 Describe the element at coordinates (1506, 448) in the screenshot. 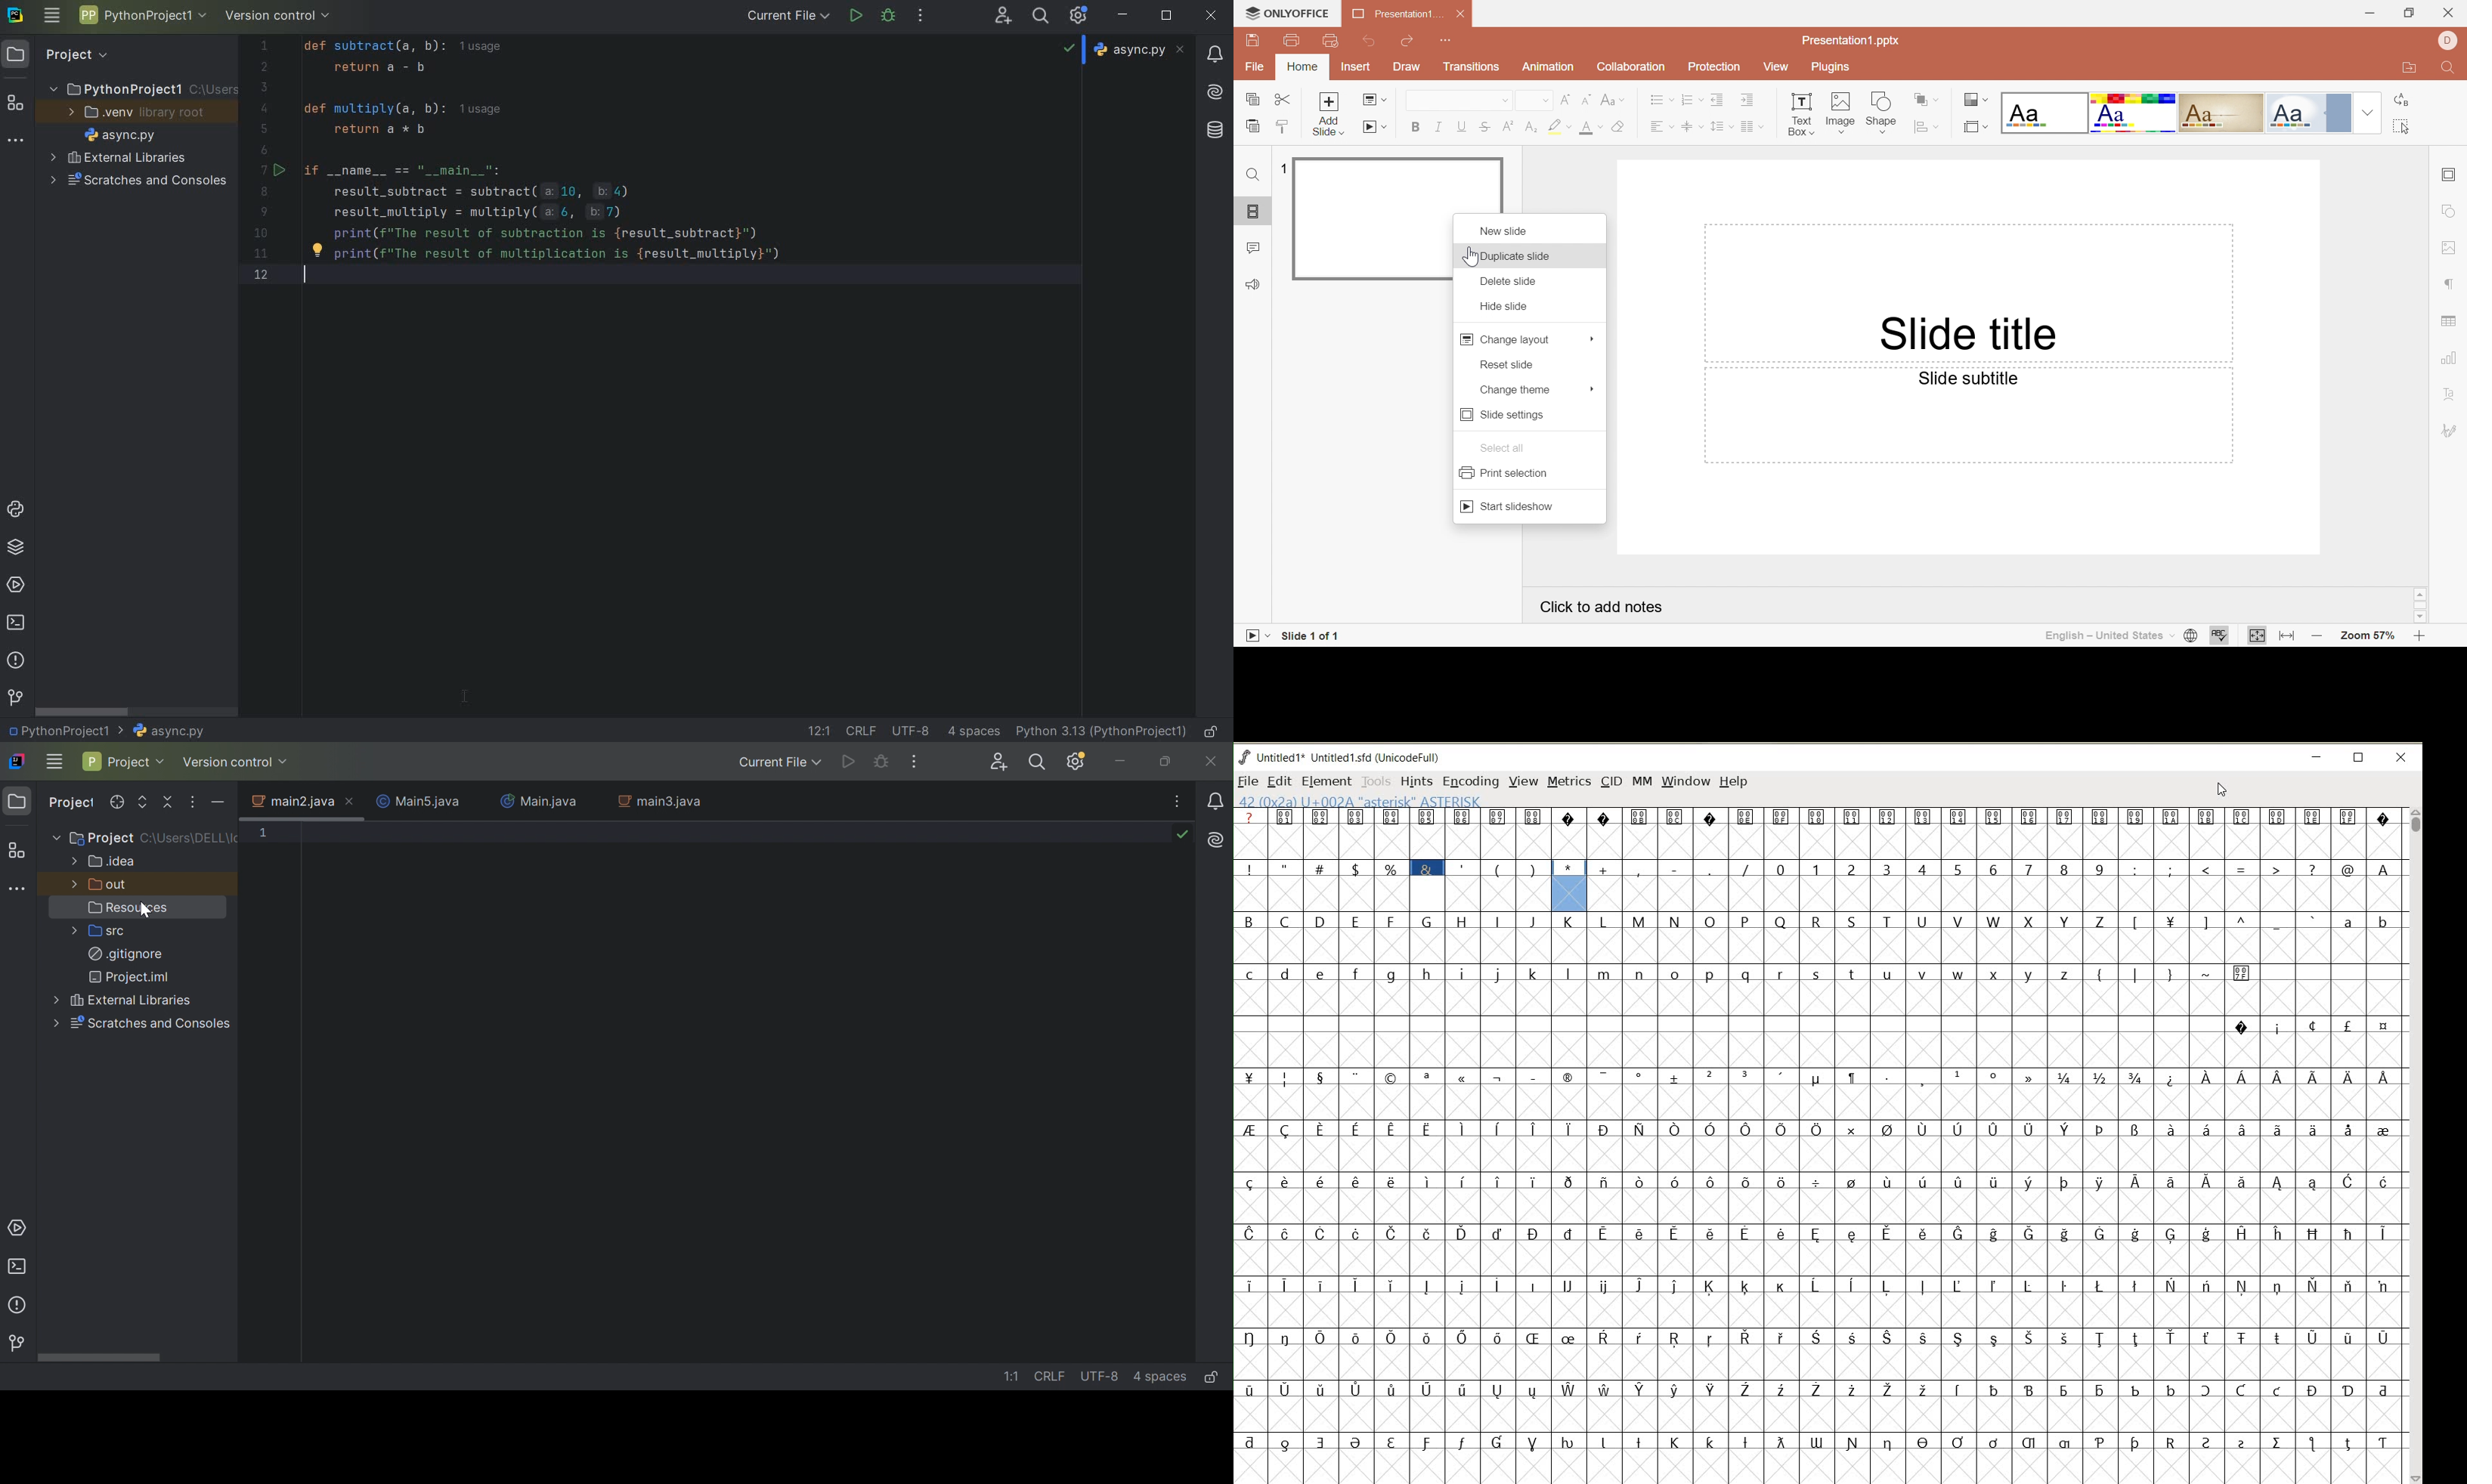

I see `Select all` at that location.